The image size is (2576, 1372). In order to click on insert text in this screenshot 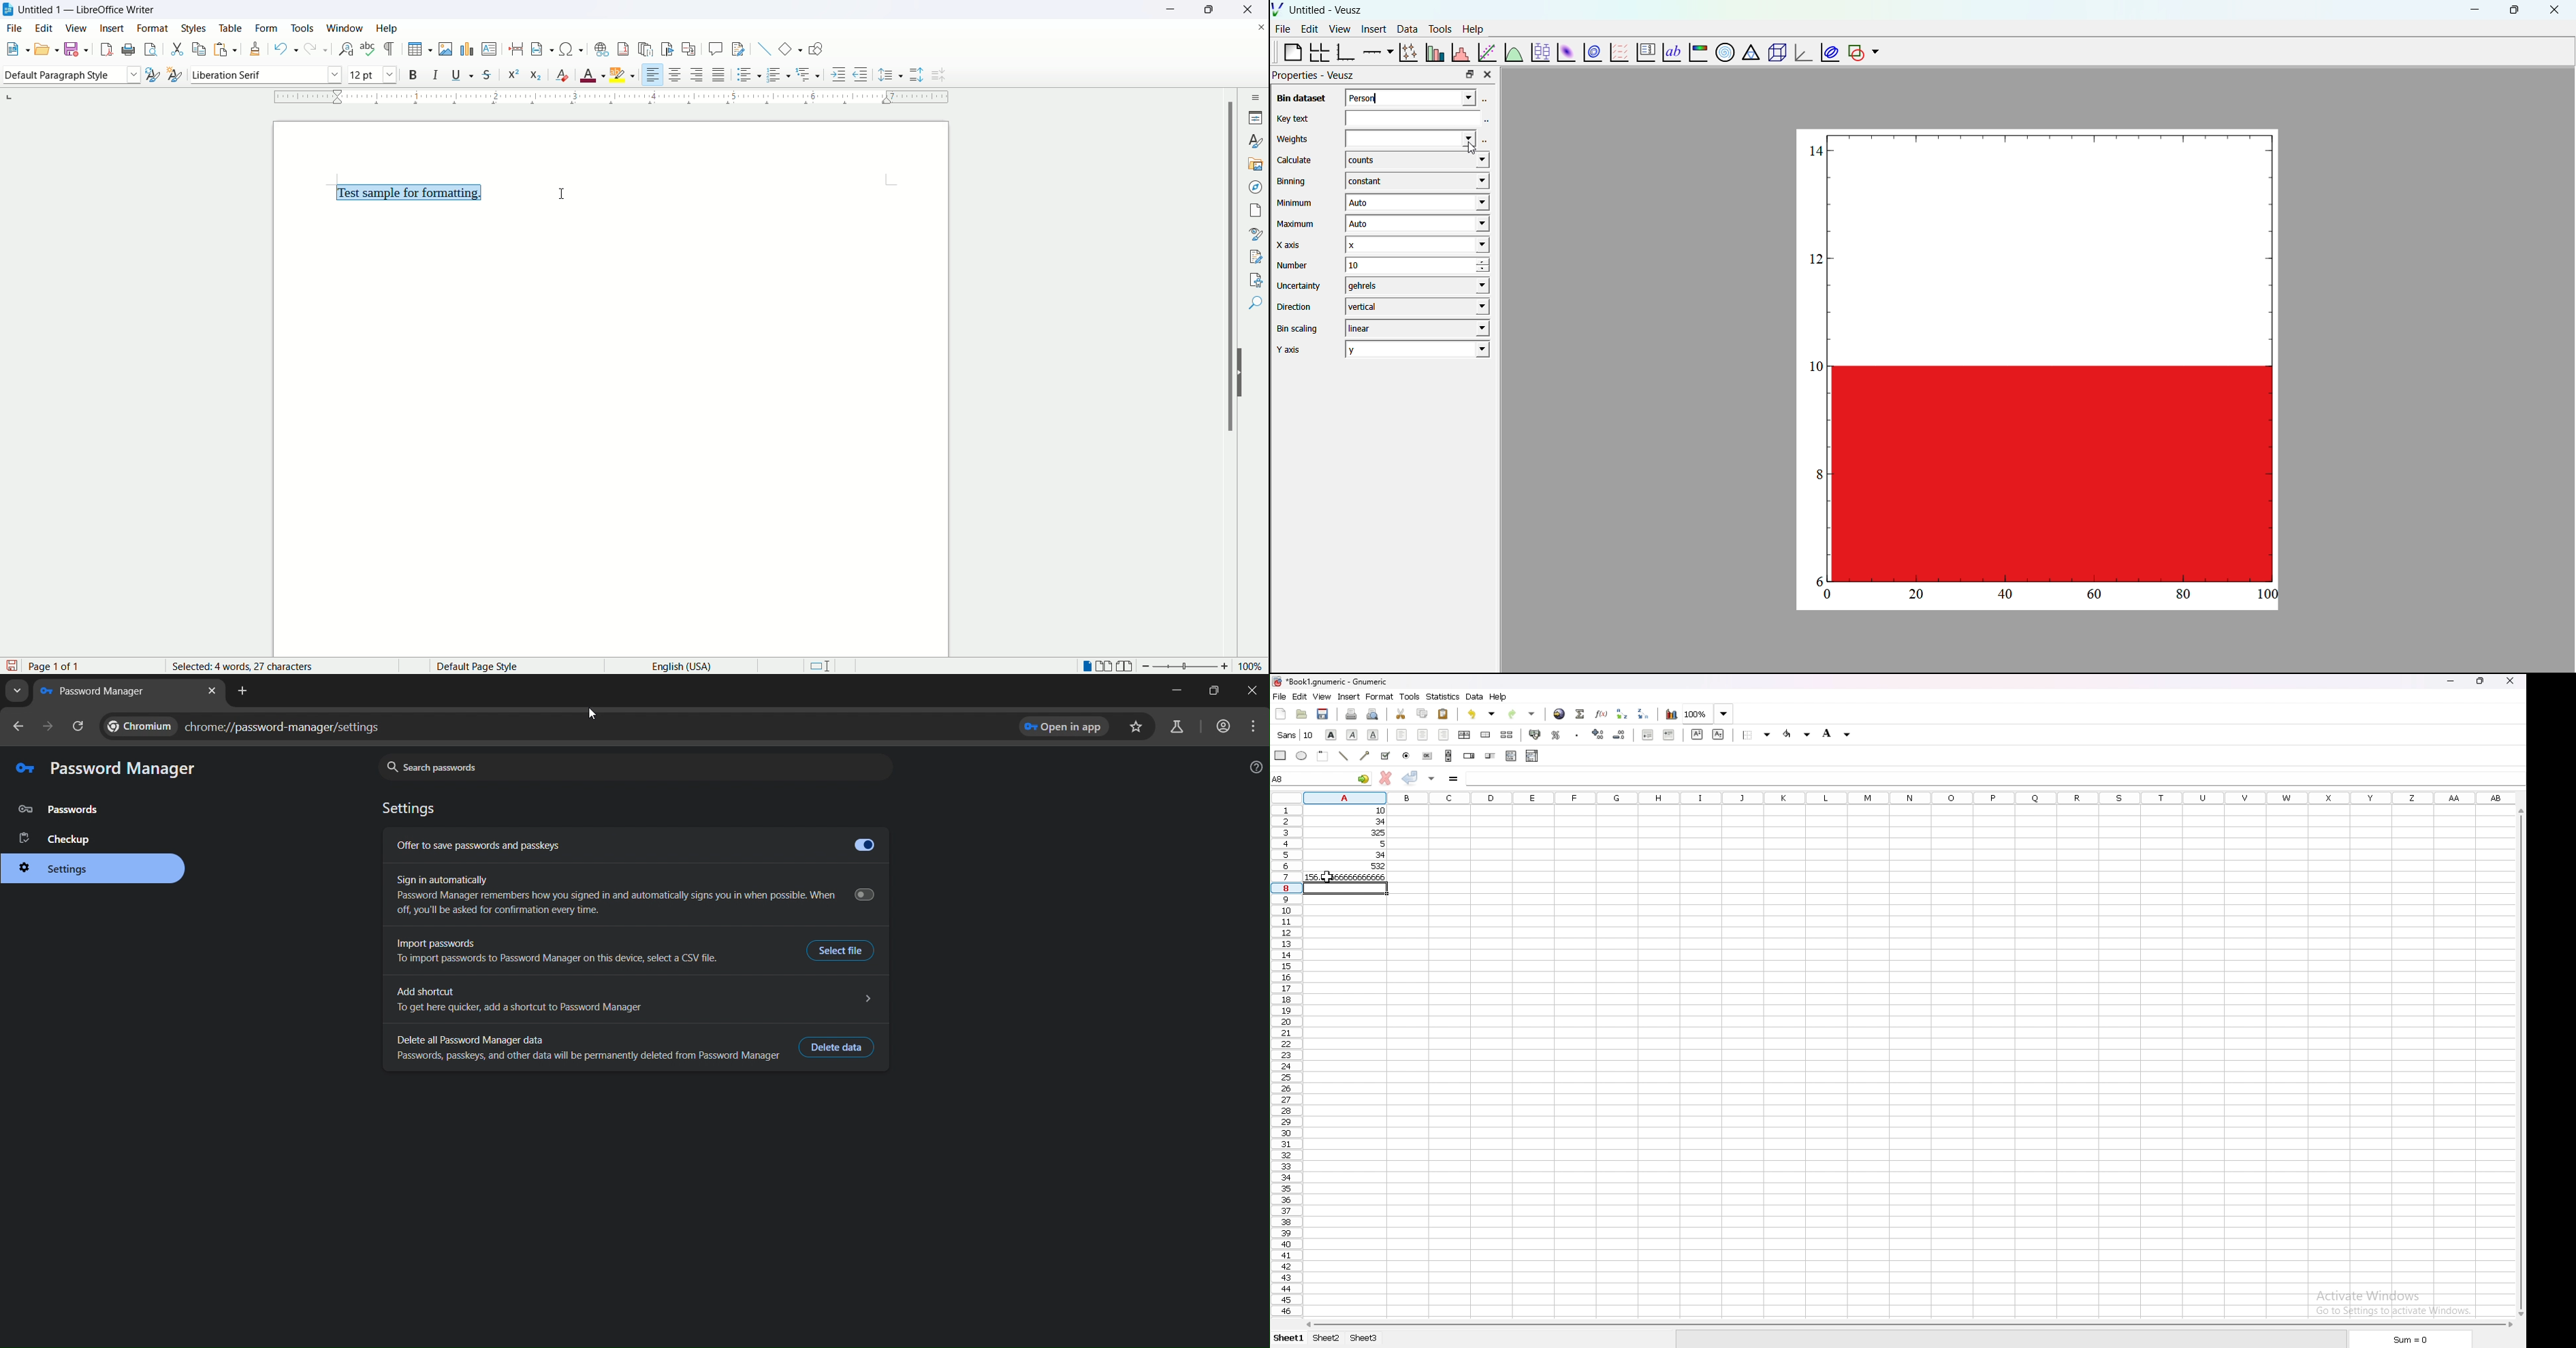, I will do `click(487, 49)`.